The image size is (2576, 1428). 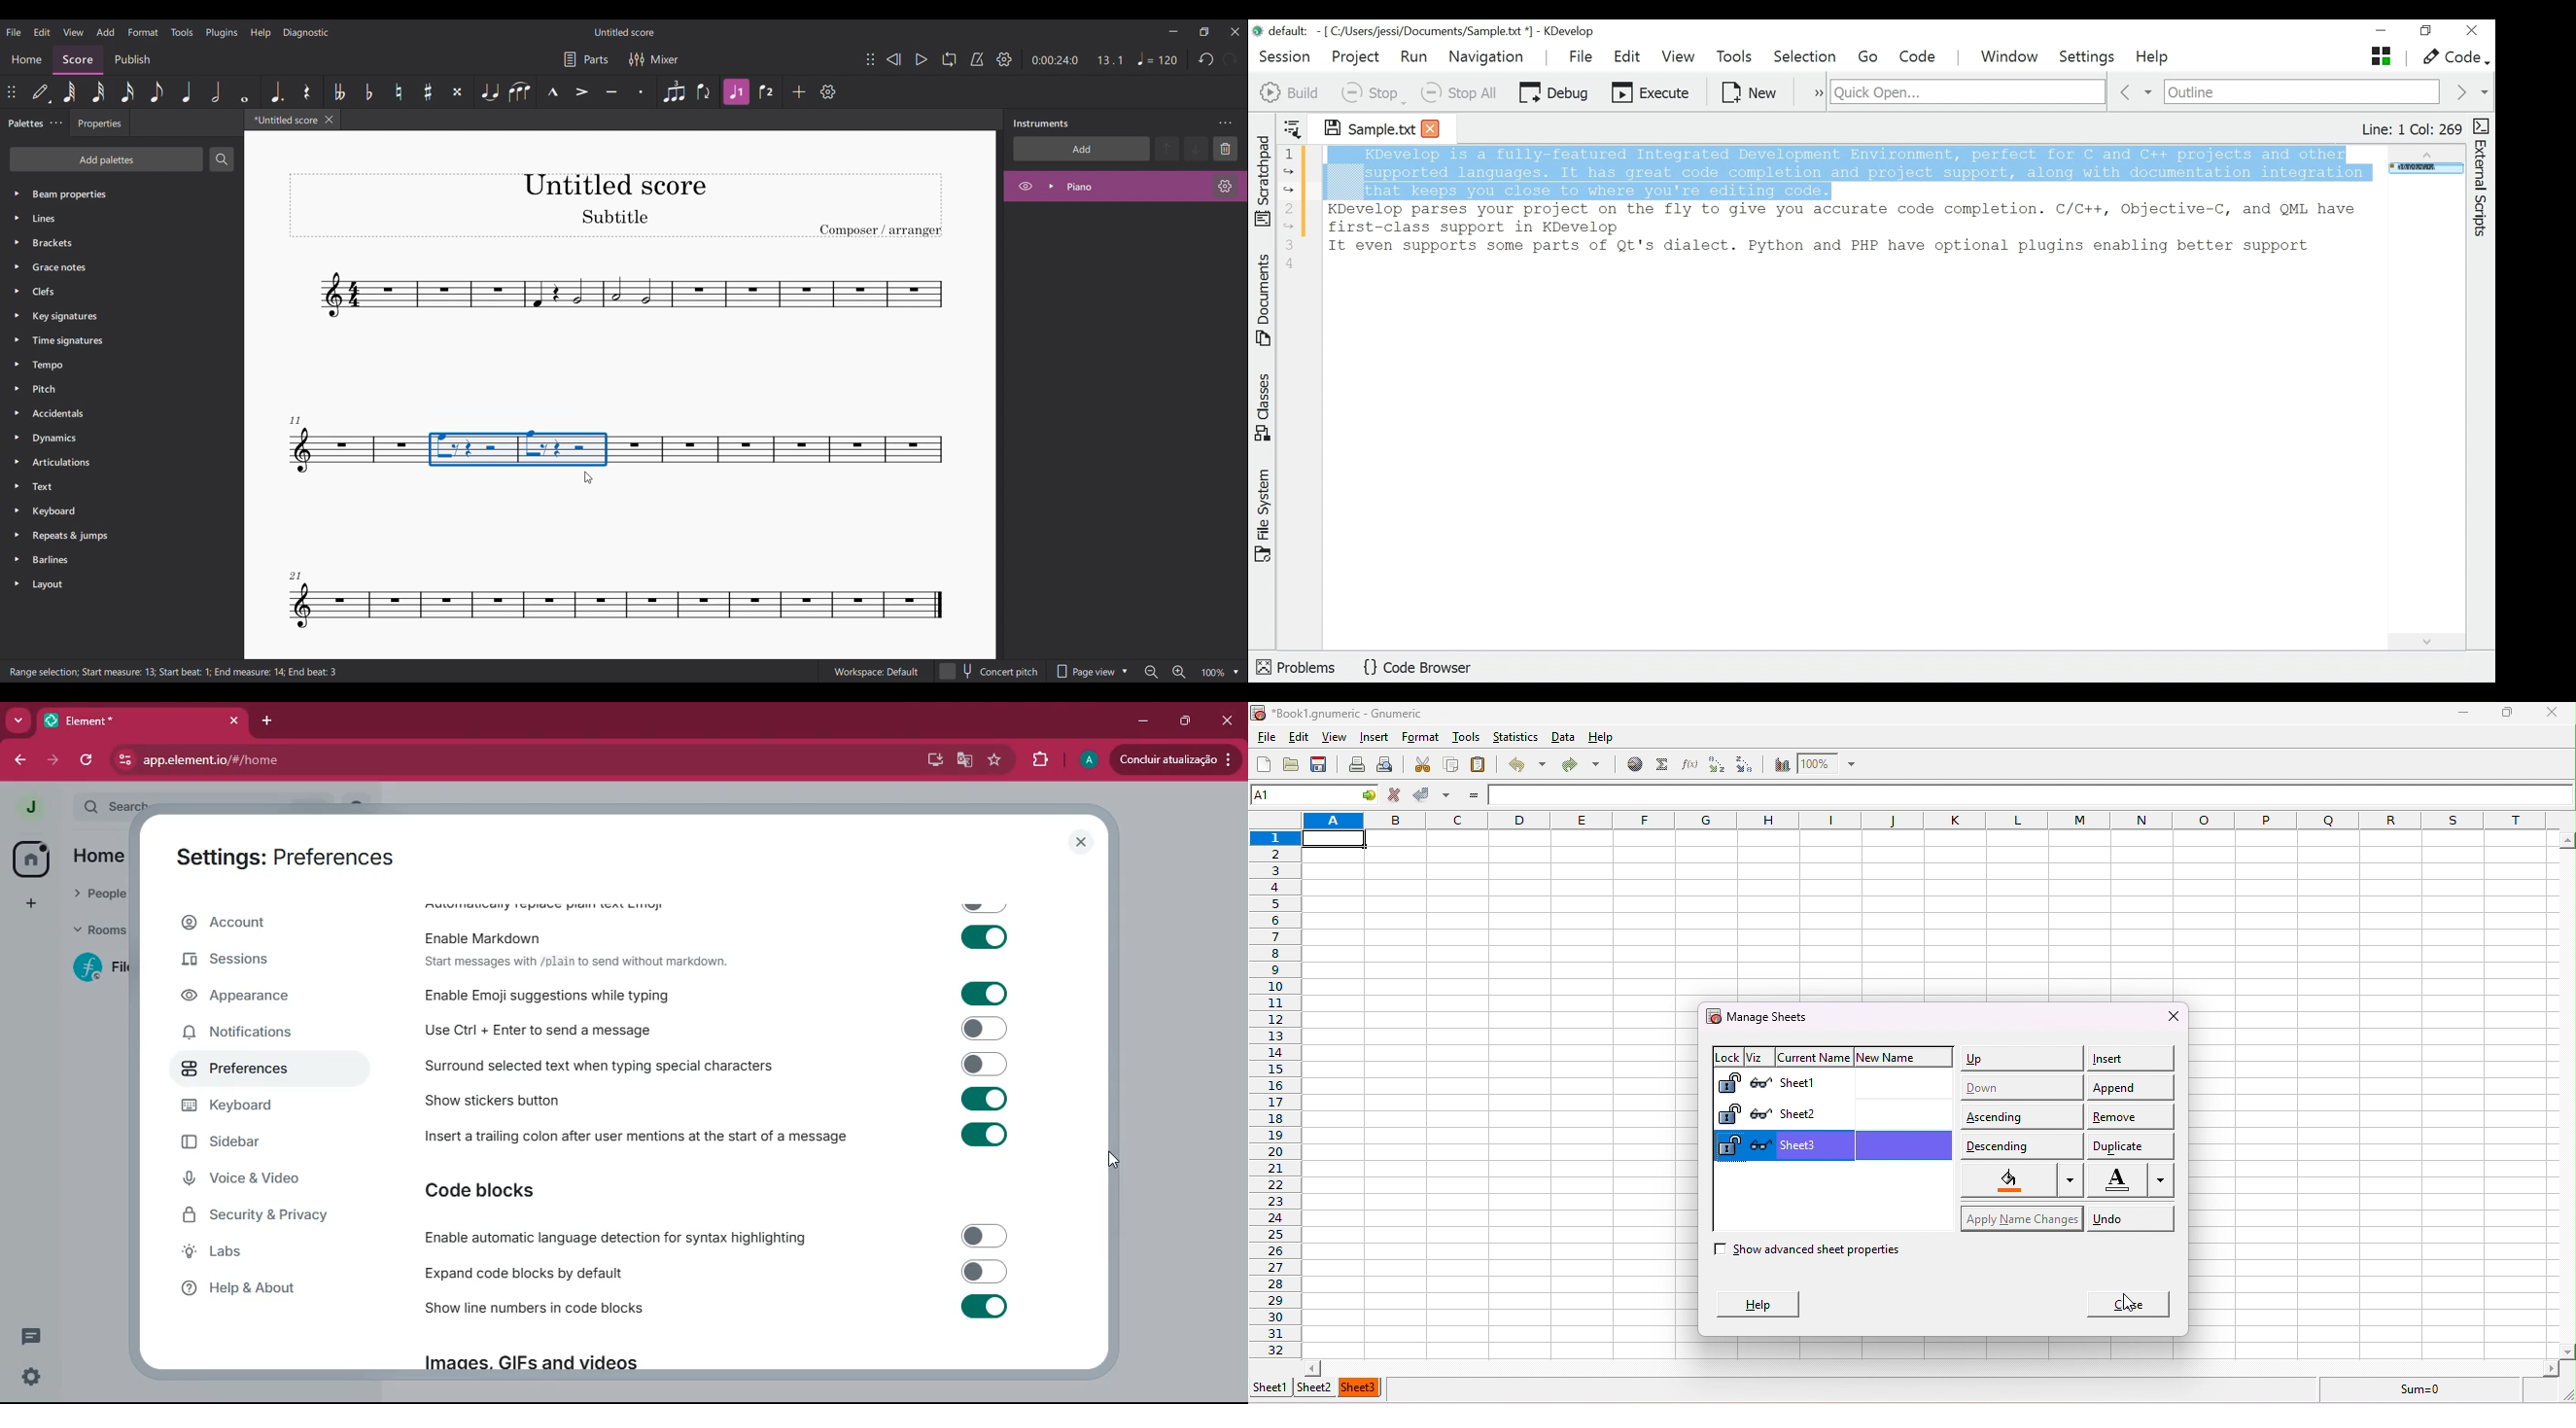 I want to click on Minimize, so click(x=1174, y=31).